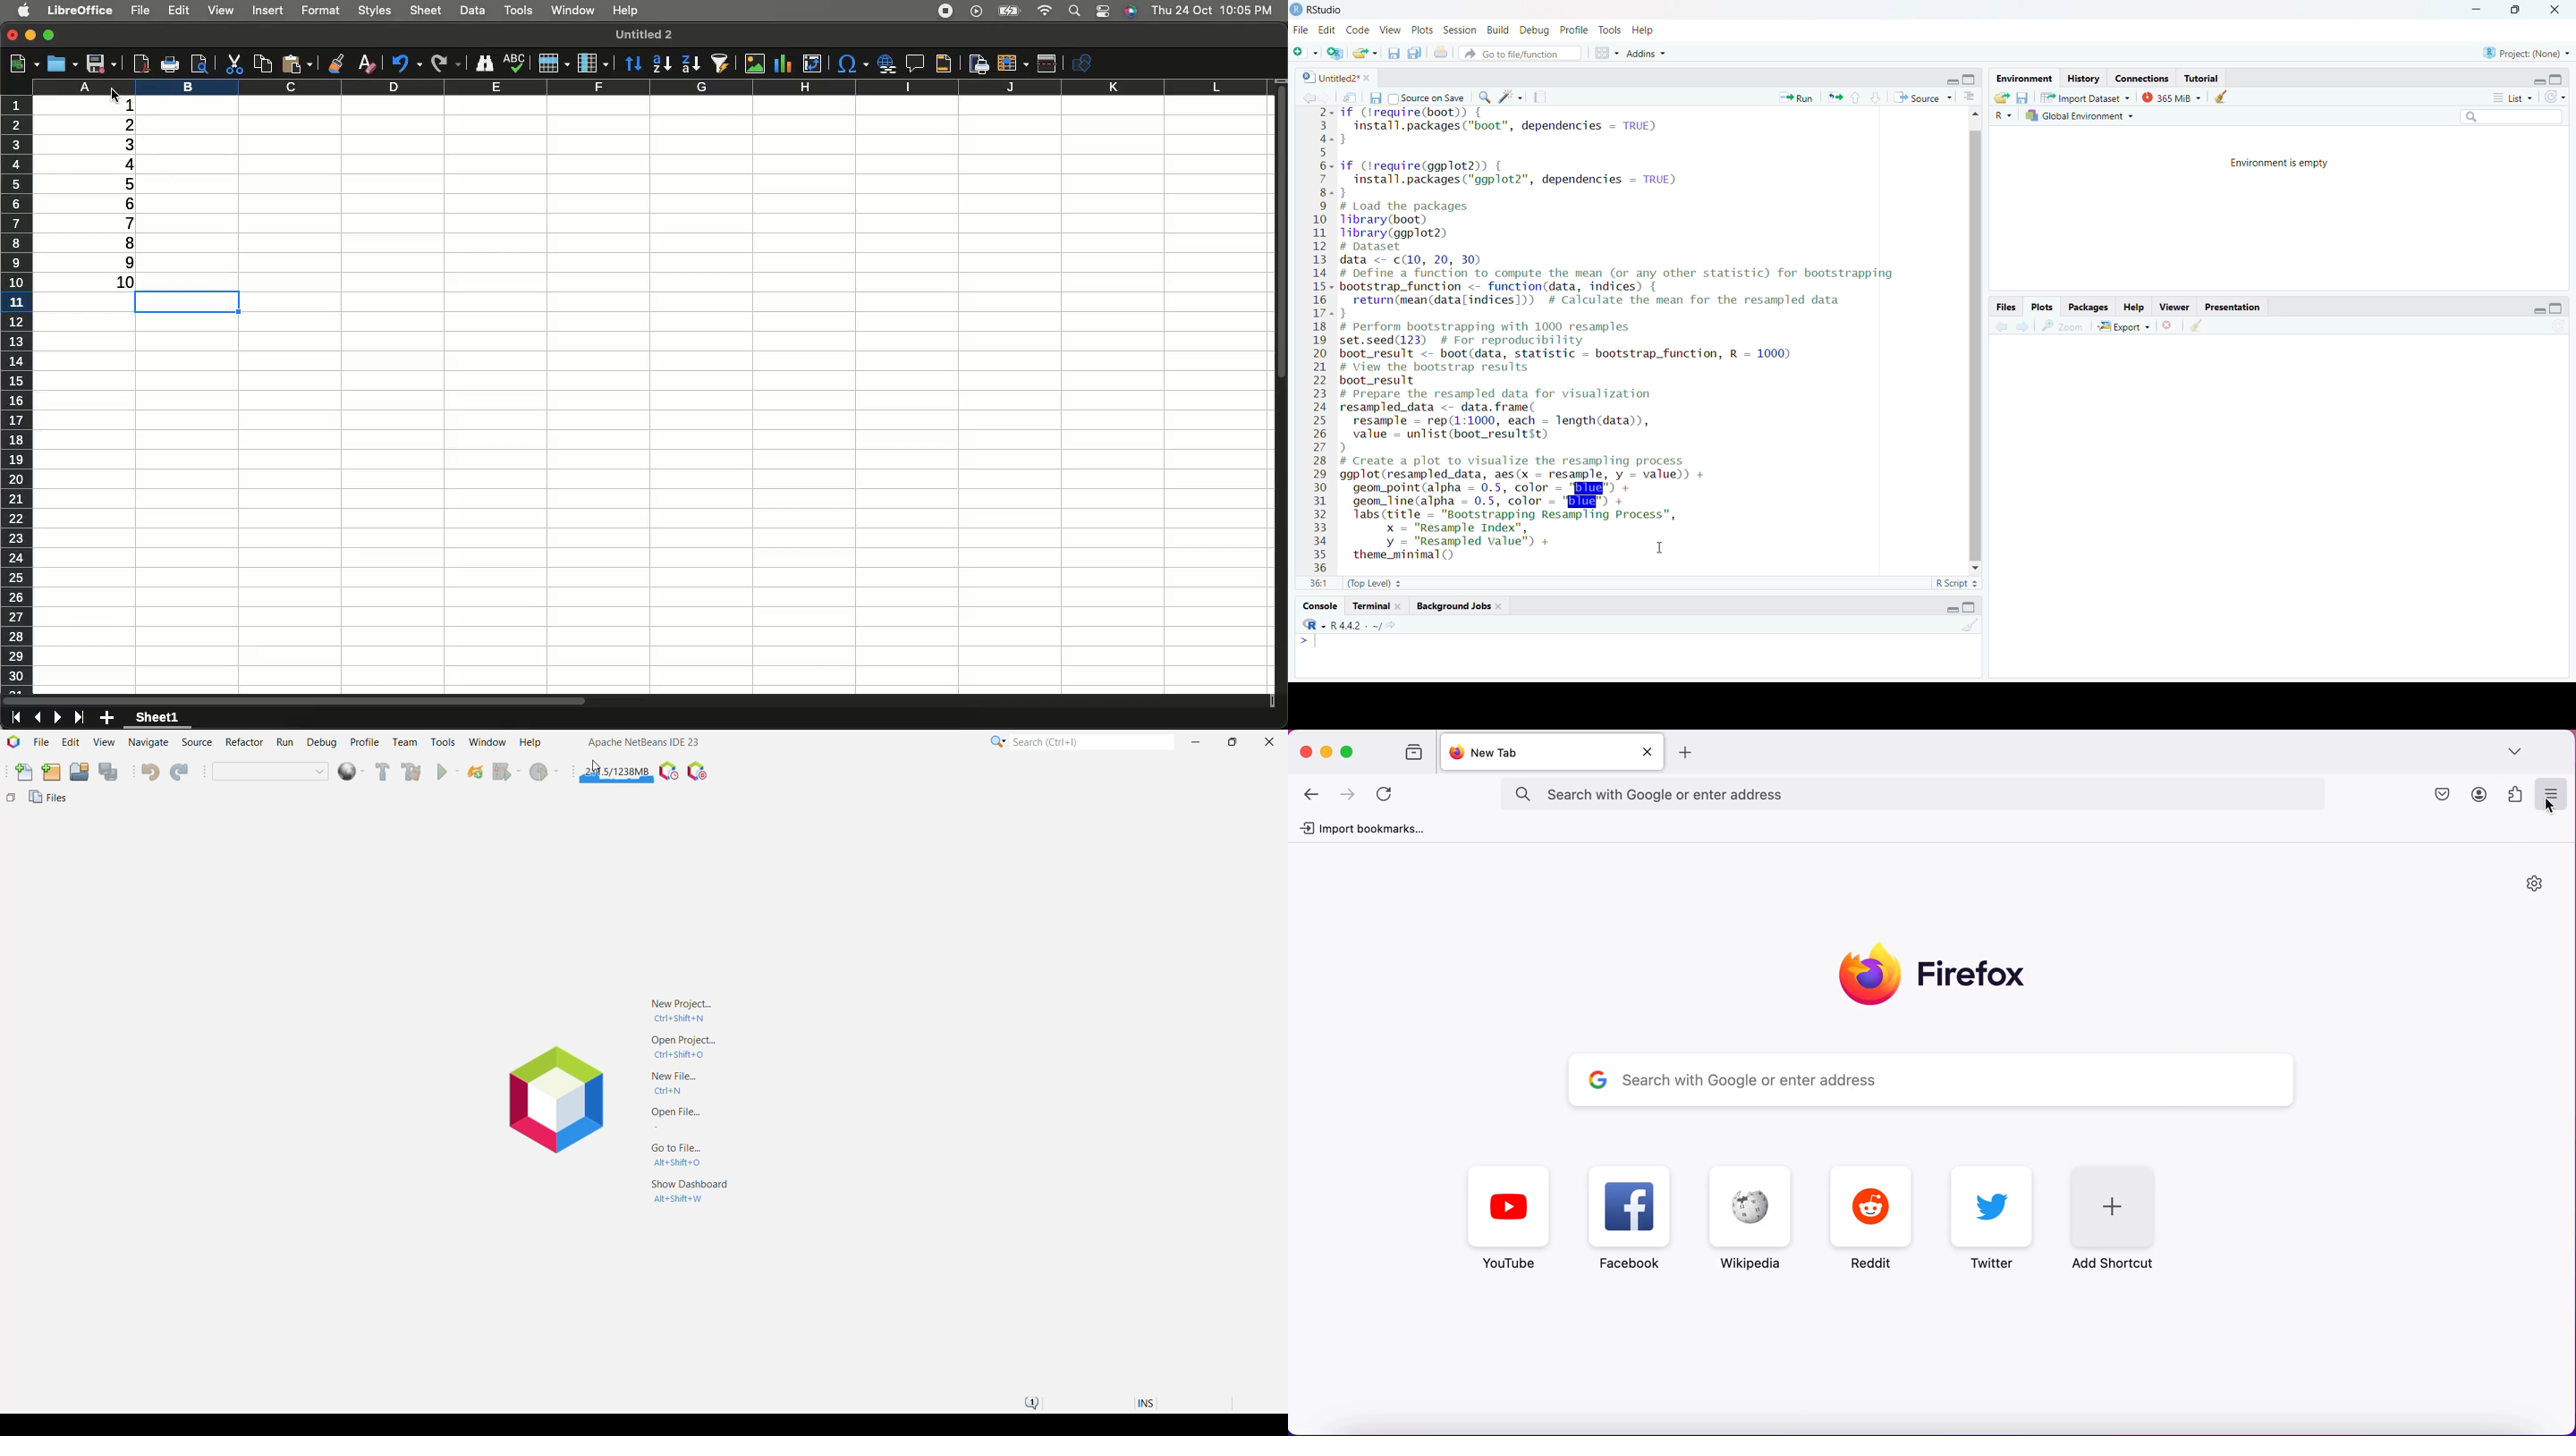 The width and height of the screenshot is (2576, 1456). I want to click on show in new window, so click(1351, 98).